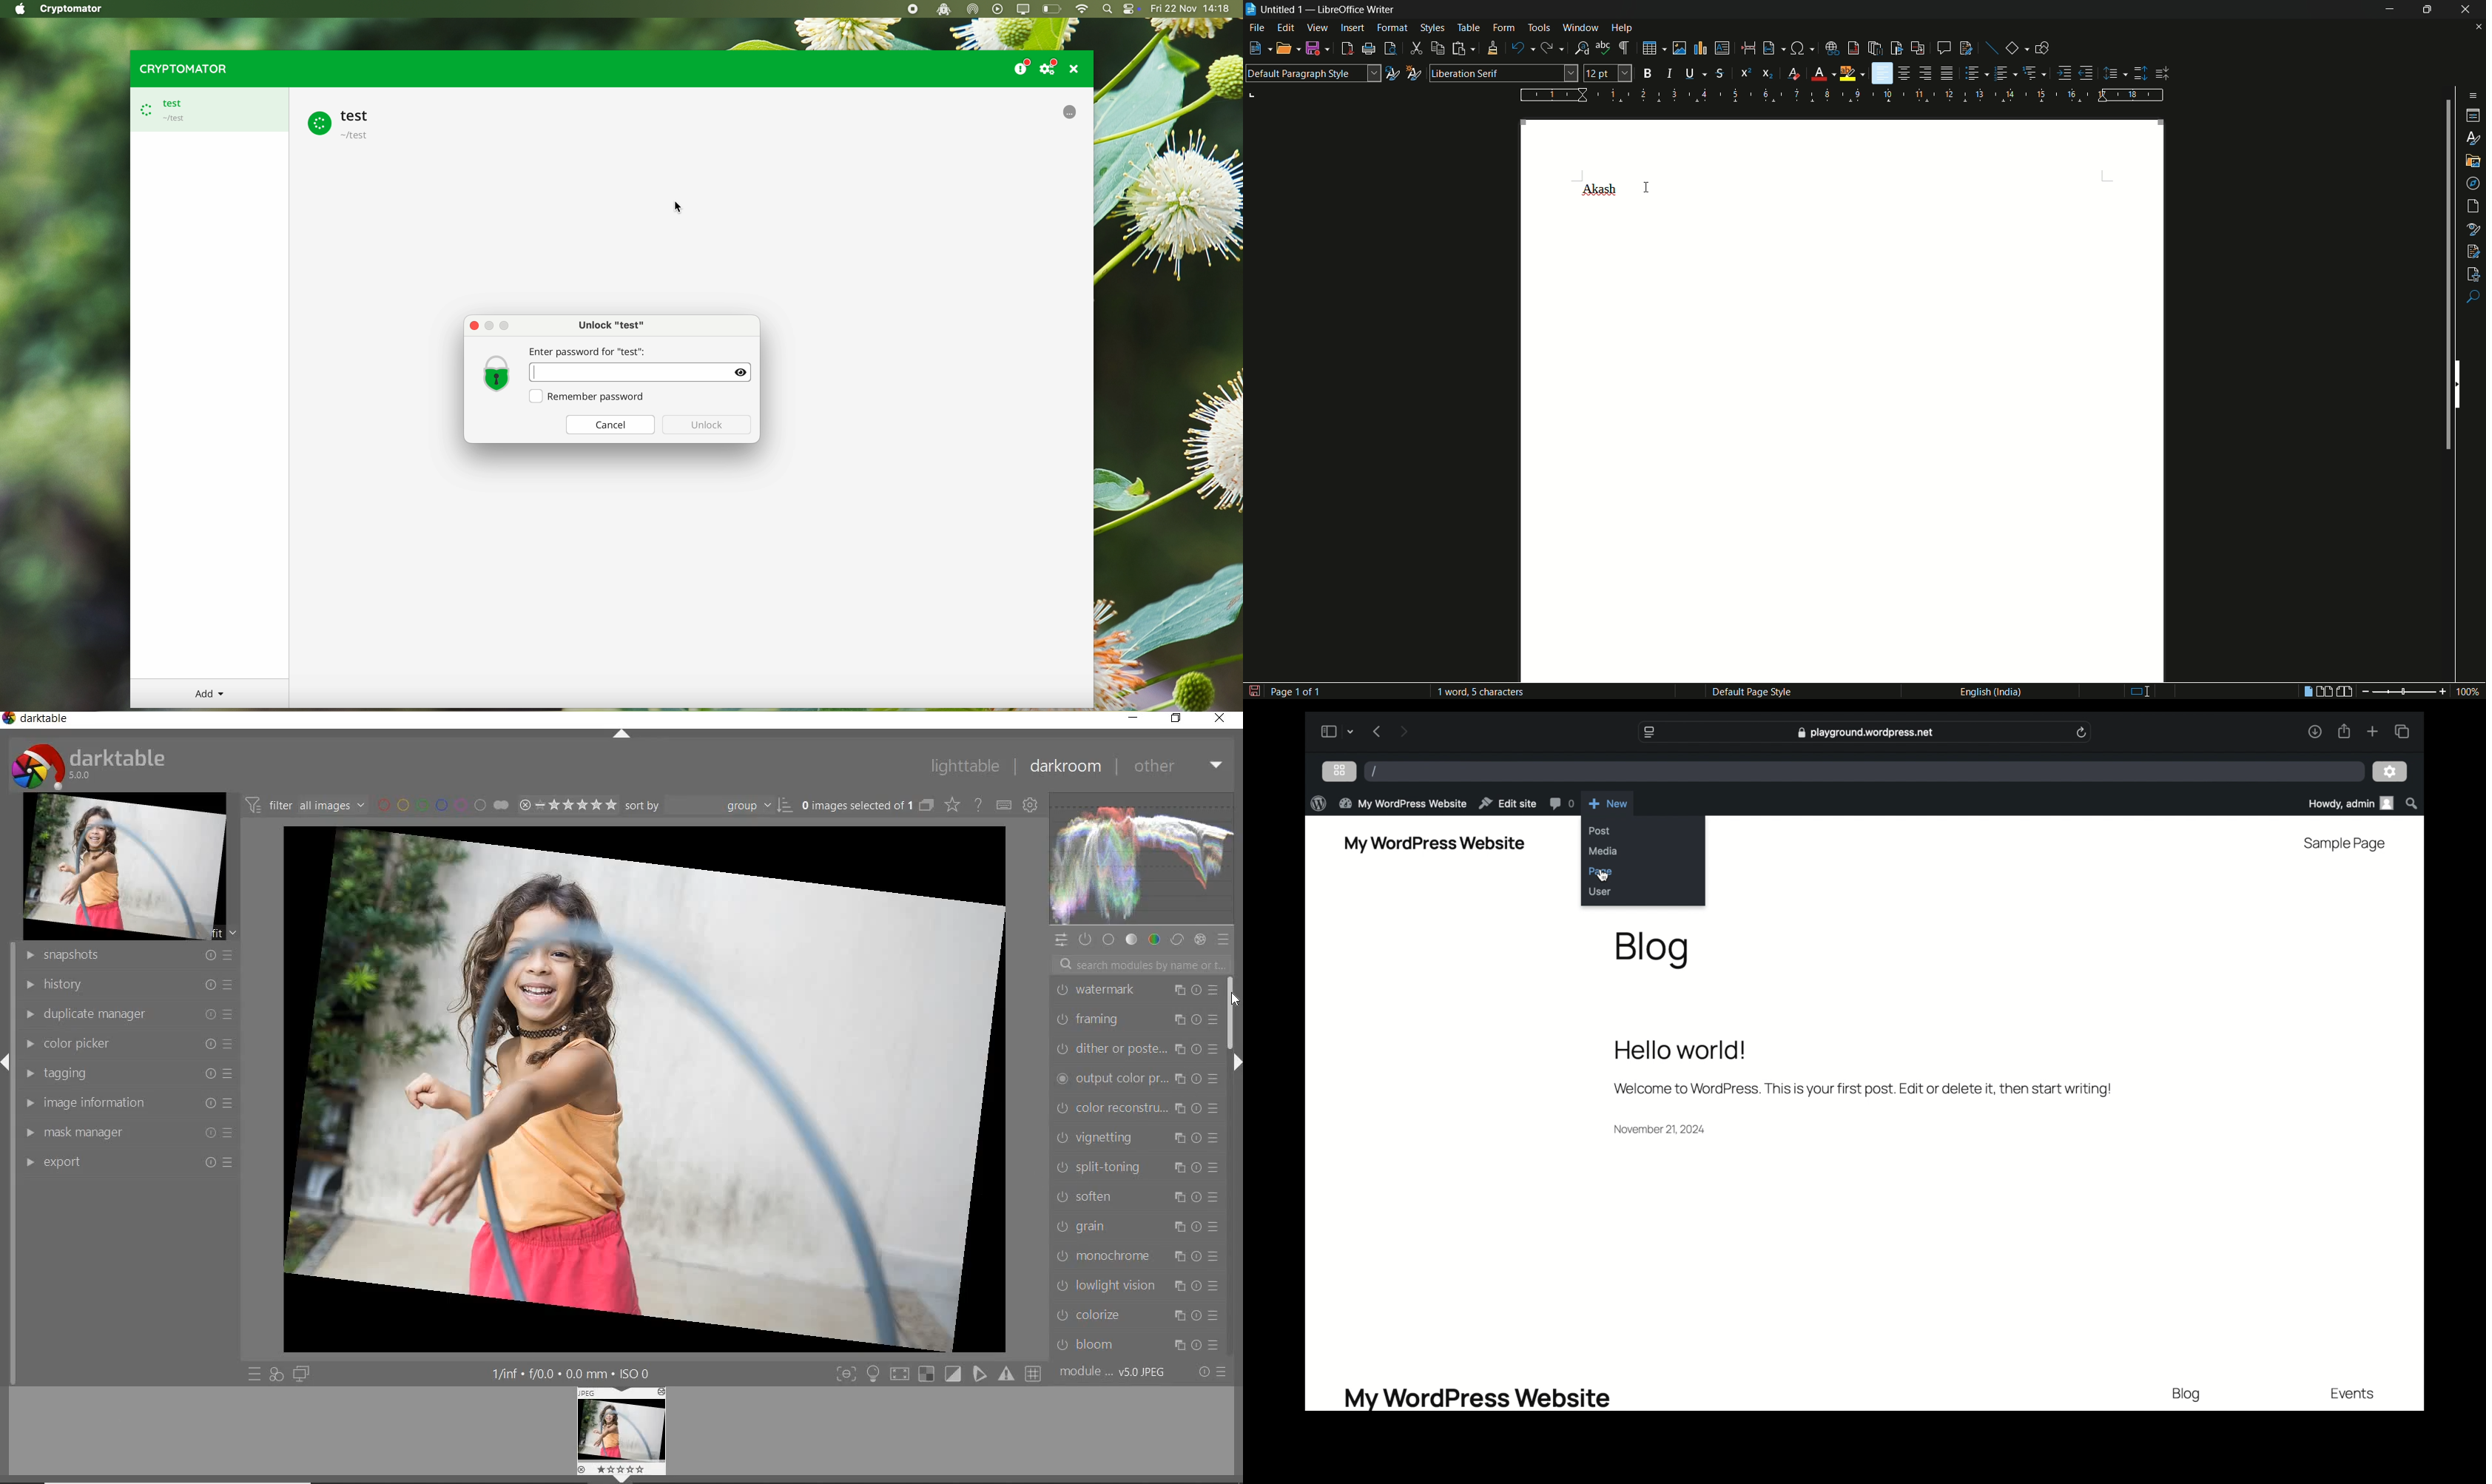  What do you see at coordinates (1028, 803) in the screenshot?
I see `show global preference` at bounding box center [1028, 803].